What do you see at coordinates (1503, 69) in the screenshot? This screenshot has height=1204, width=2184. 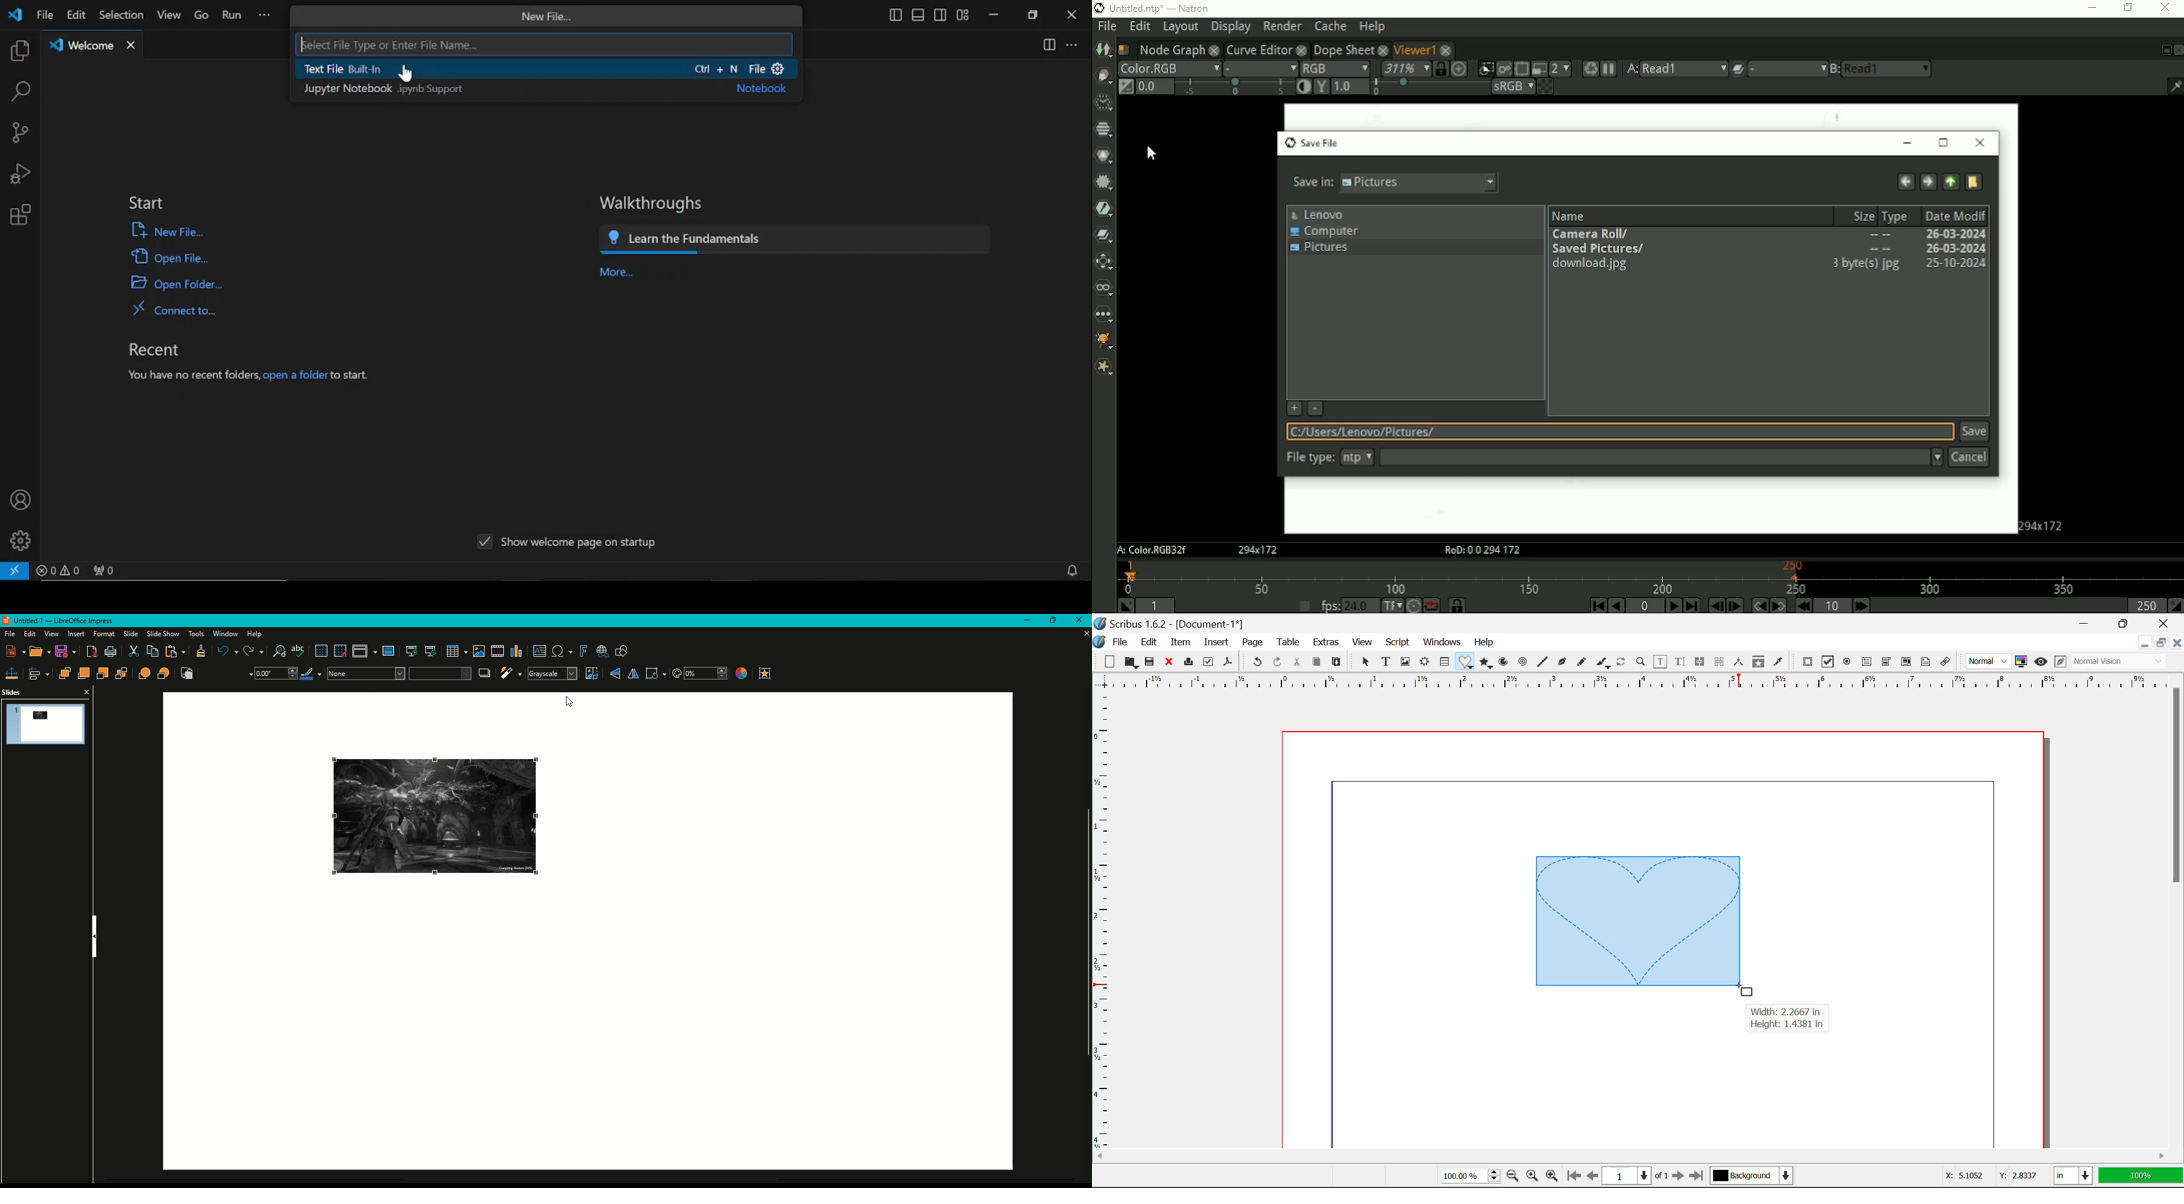 I see `Render image` at bounding box center [1503, 69].